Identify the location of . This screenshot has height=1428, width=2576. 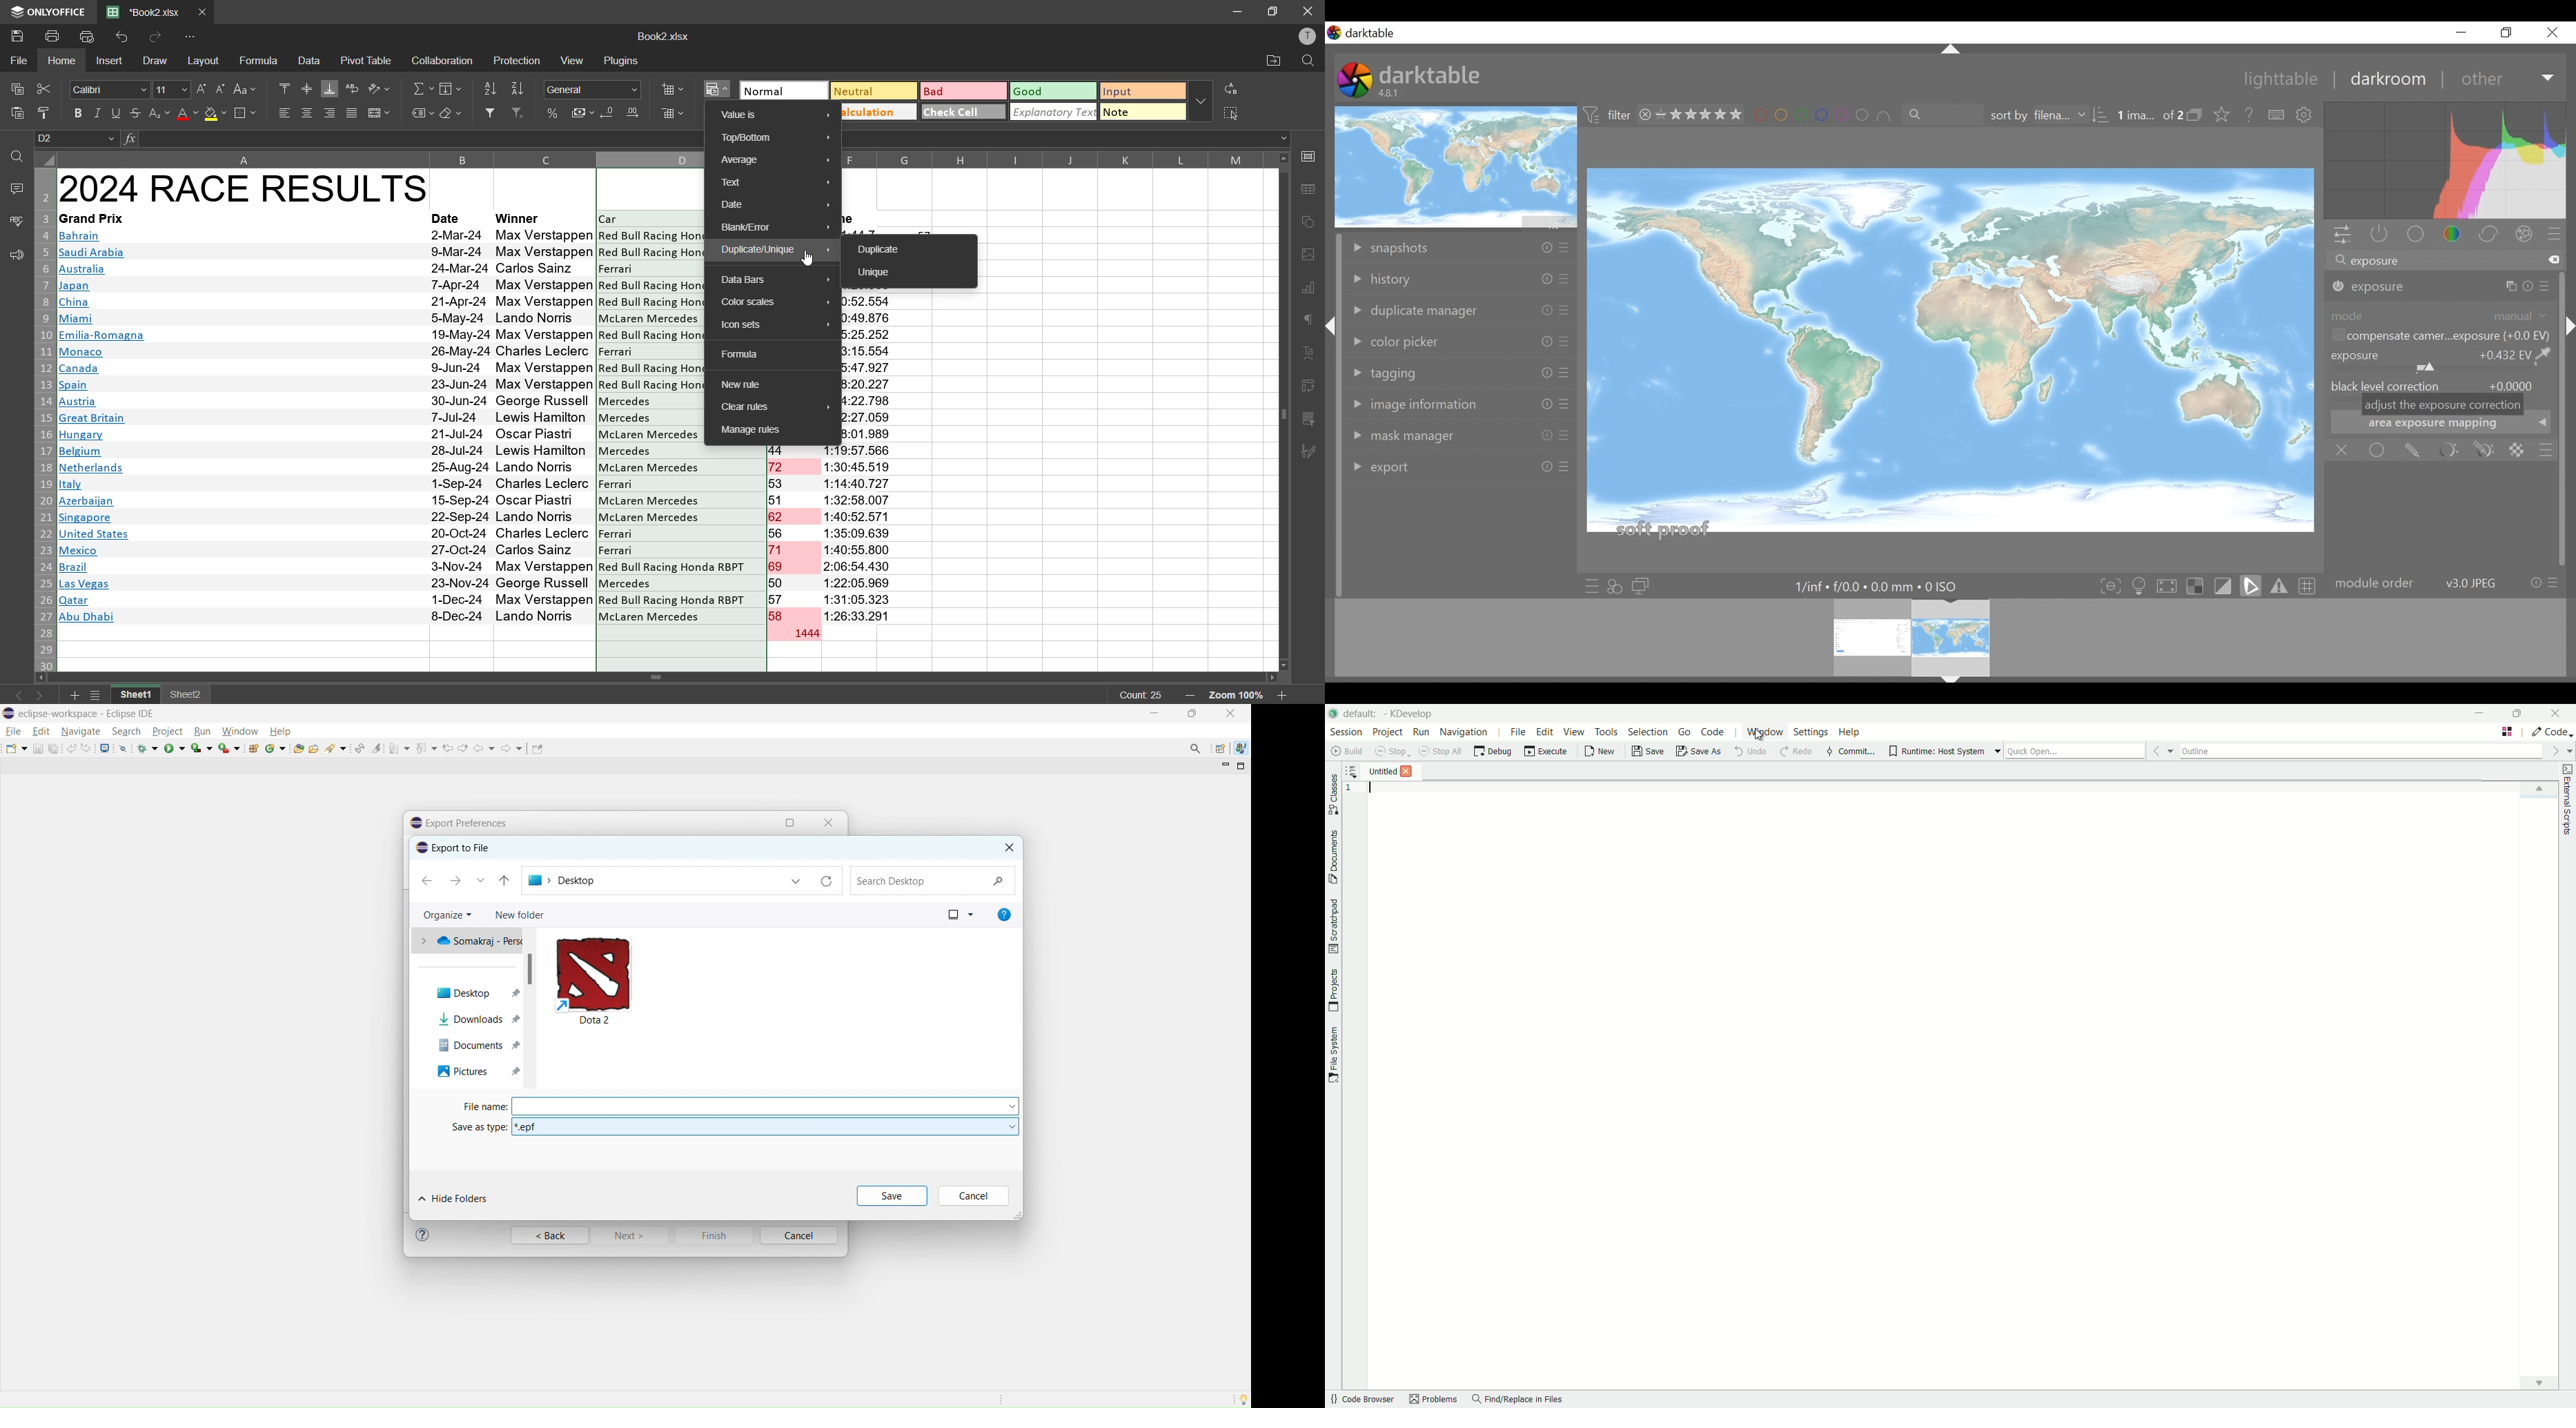
(1539, 340).